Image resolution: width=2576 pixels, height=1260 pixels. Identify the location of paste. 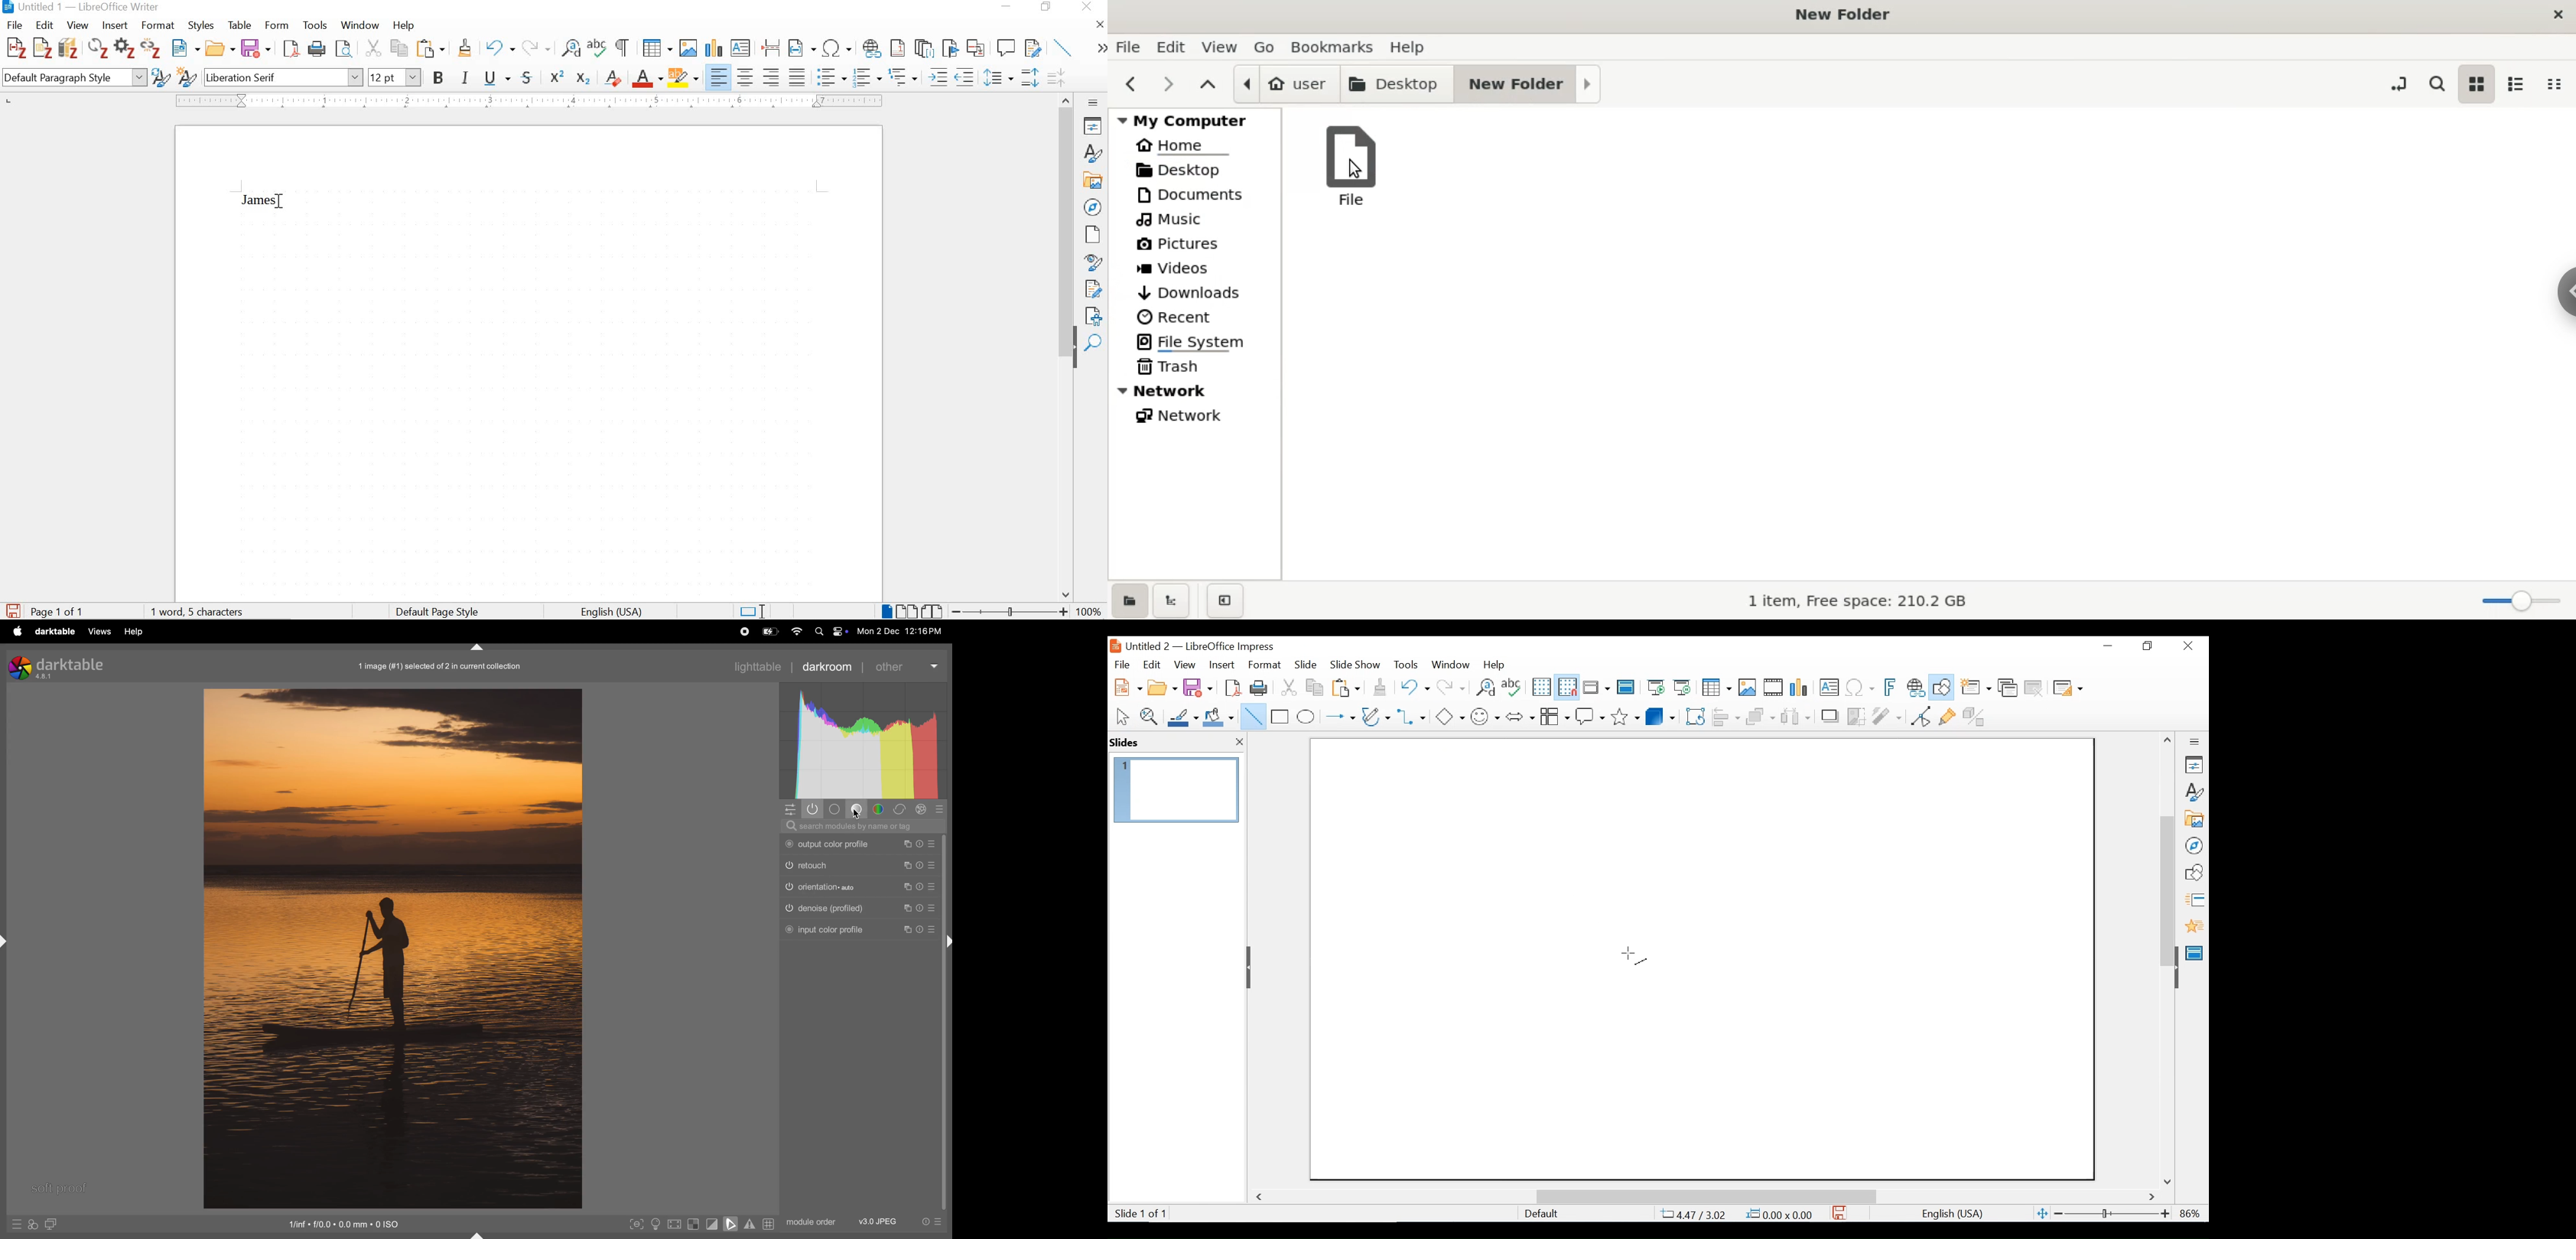
(434, 48).